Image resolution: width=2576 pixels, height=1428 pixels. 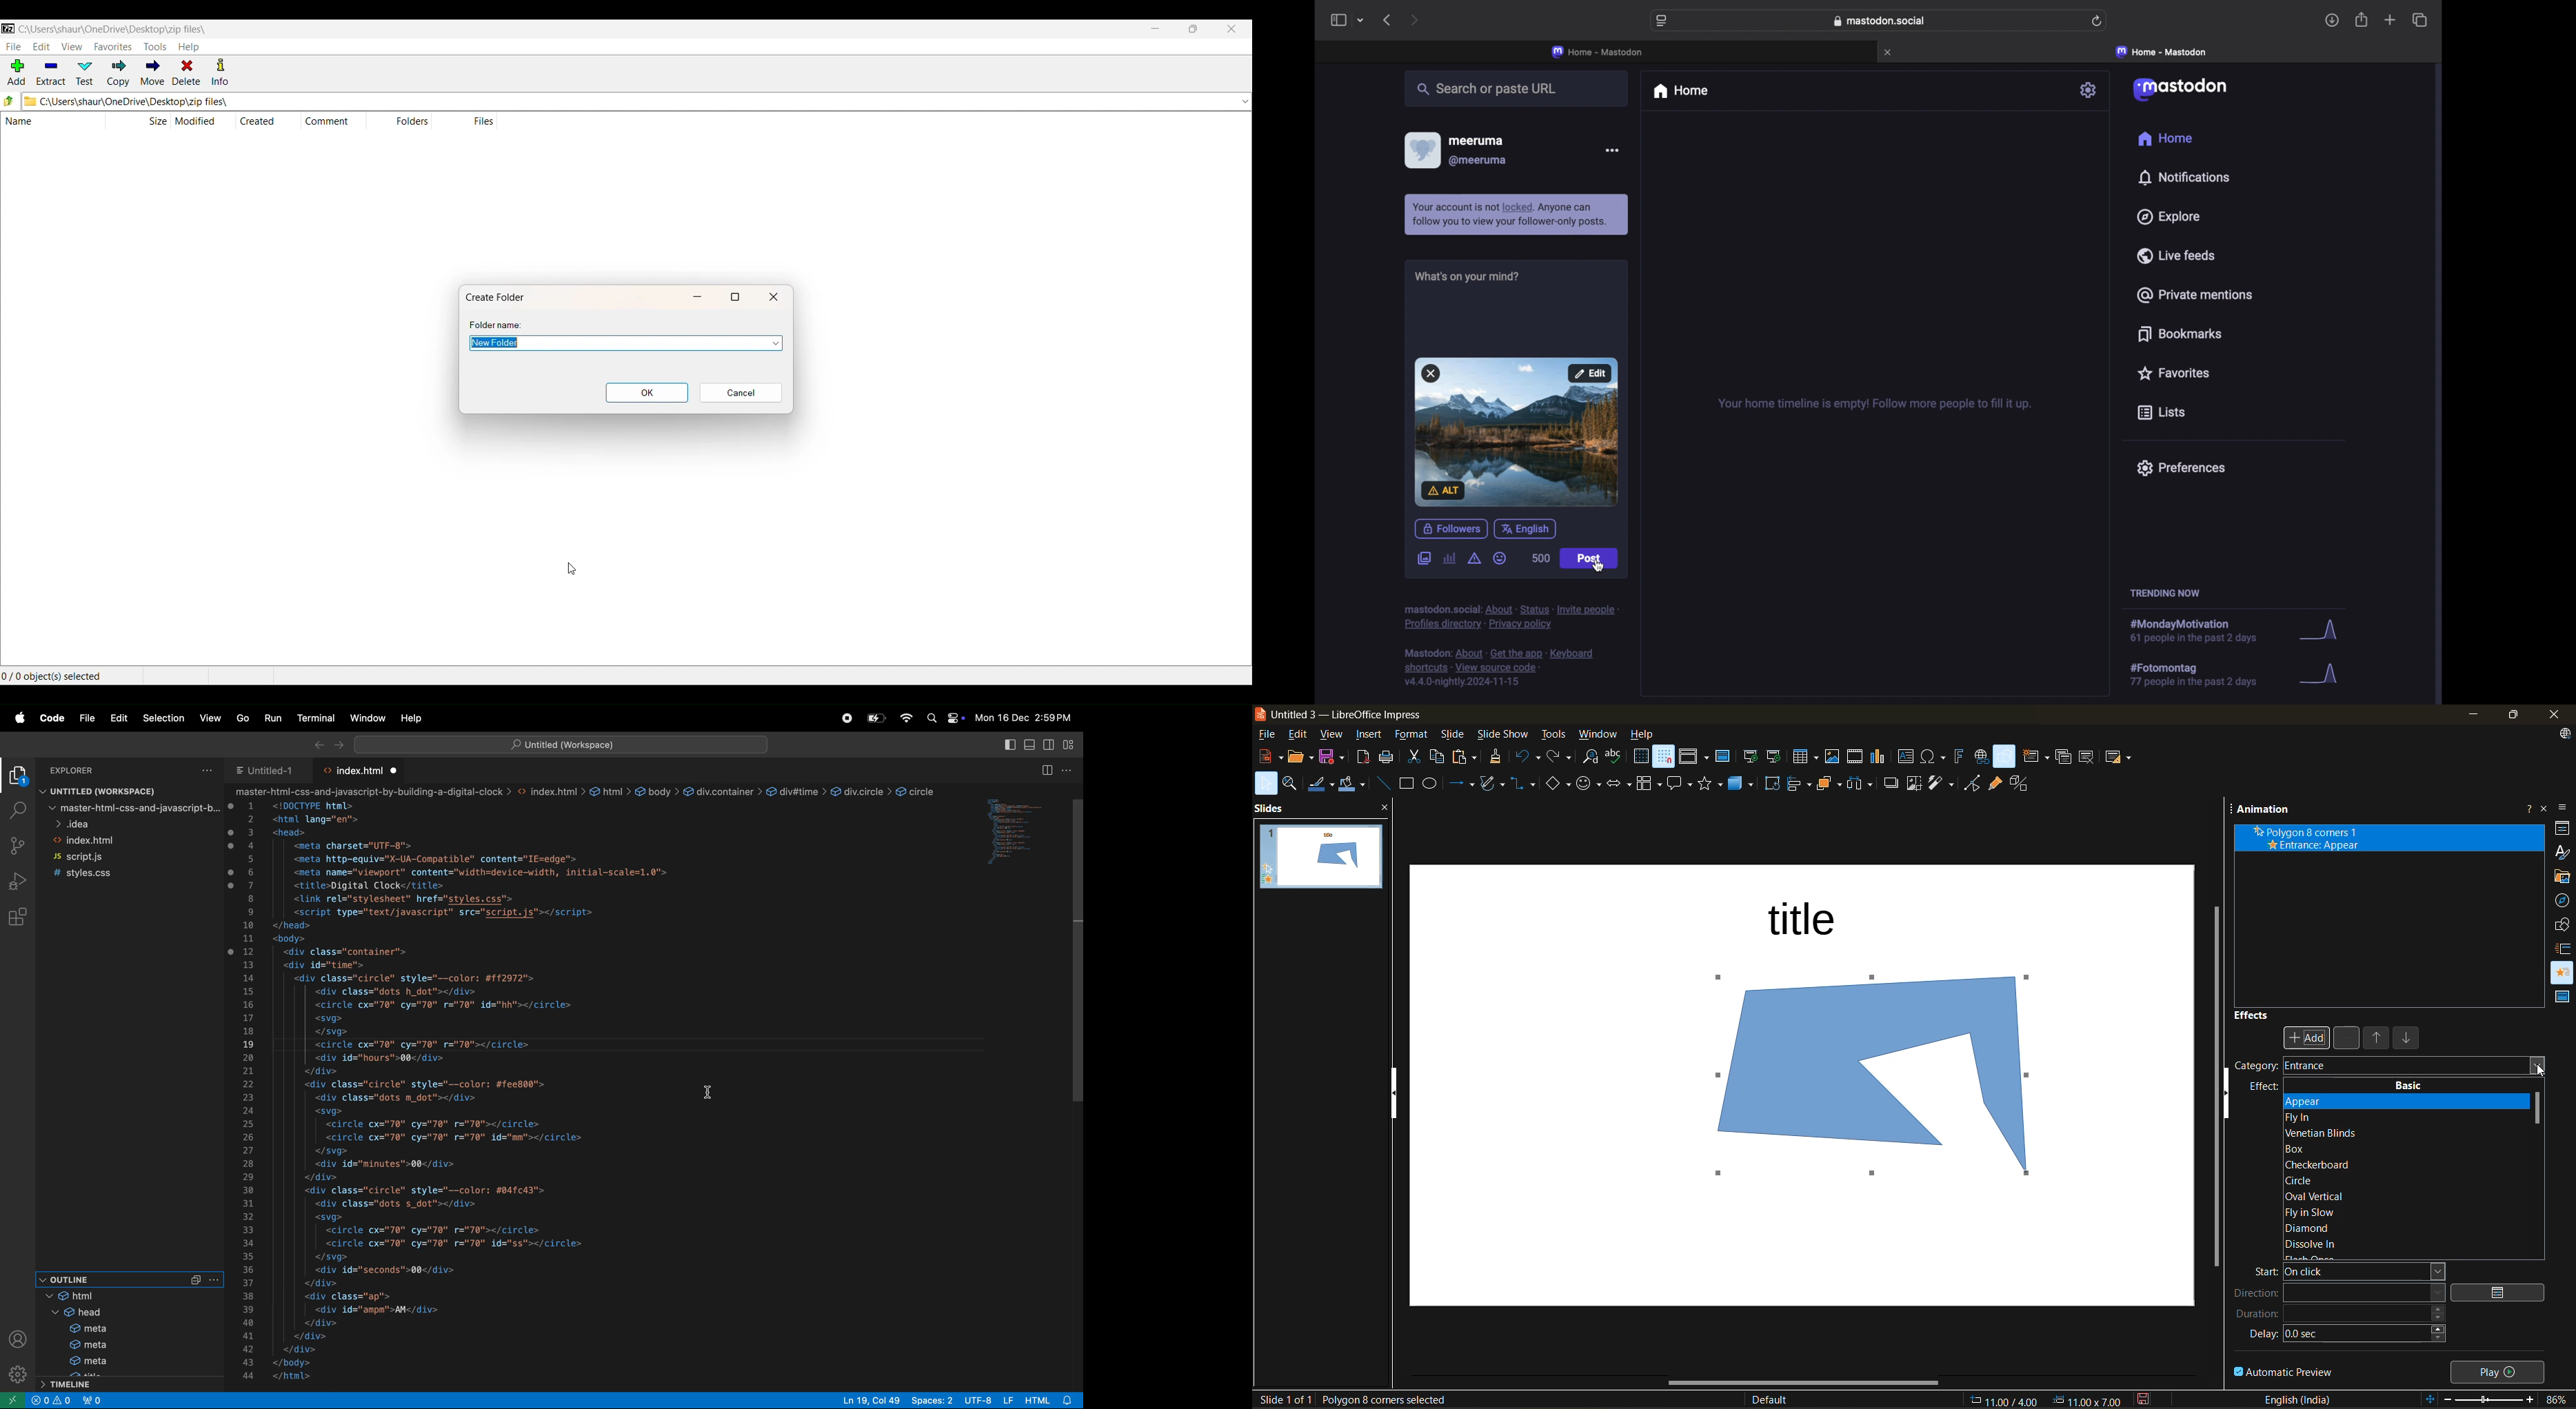 What do you see at coordinates (2064, 757) in the screenshot?
I see `duplicate slide` at bounding box center [2064, 757].